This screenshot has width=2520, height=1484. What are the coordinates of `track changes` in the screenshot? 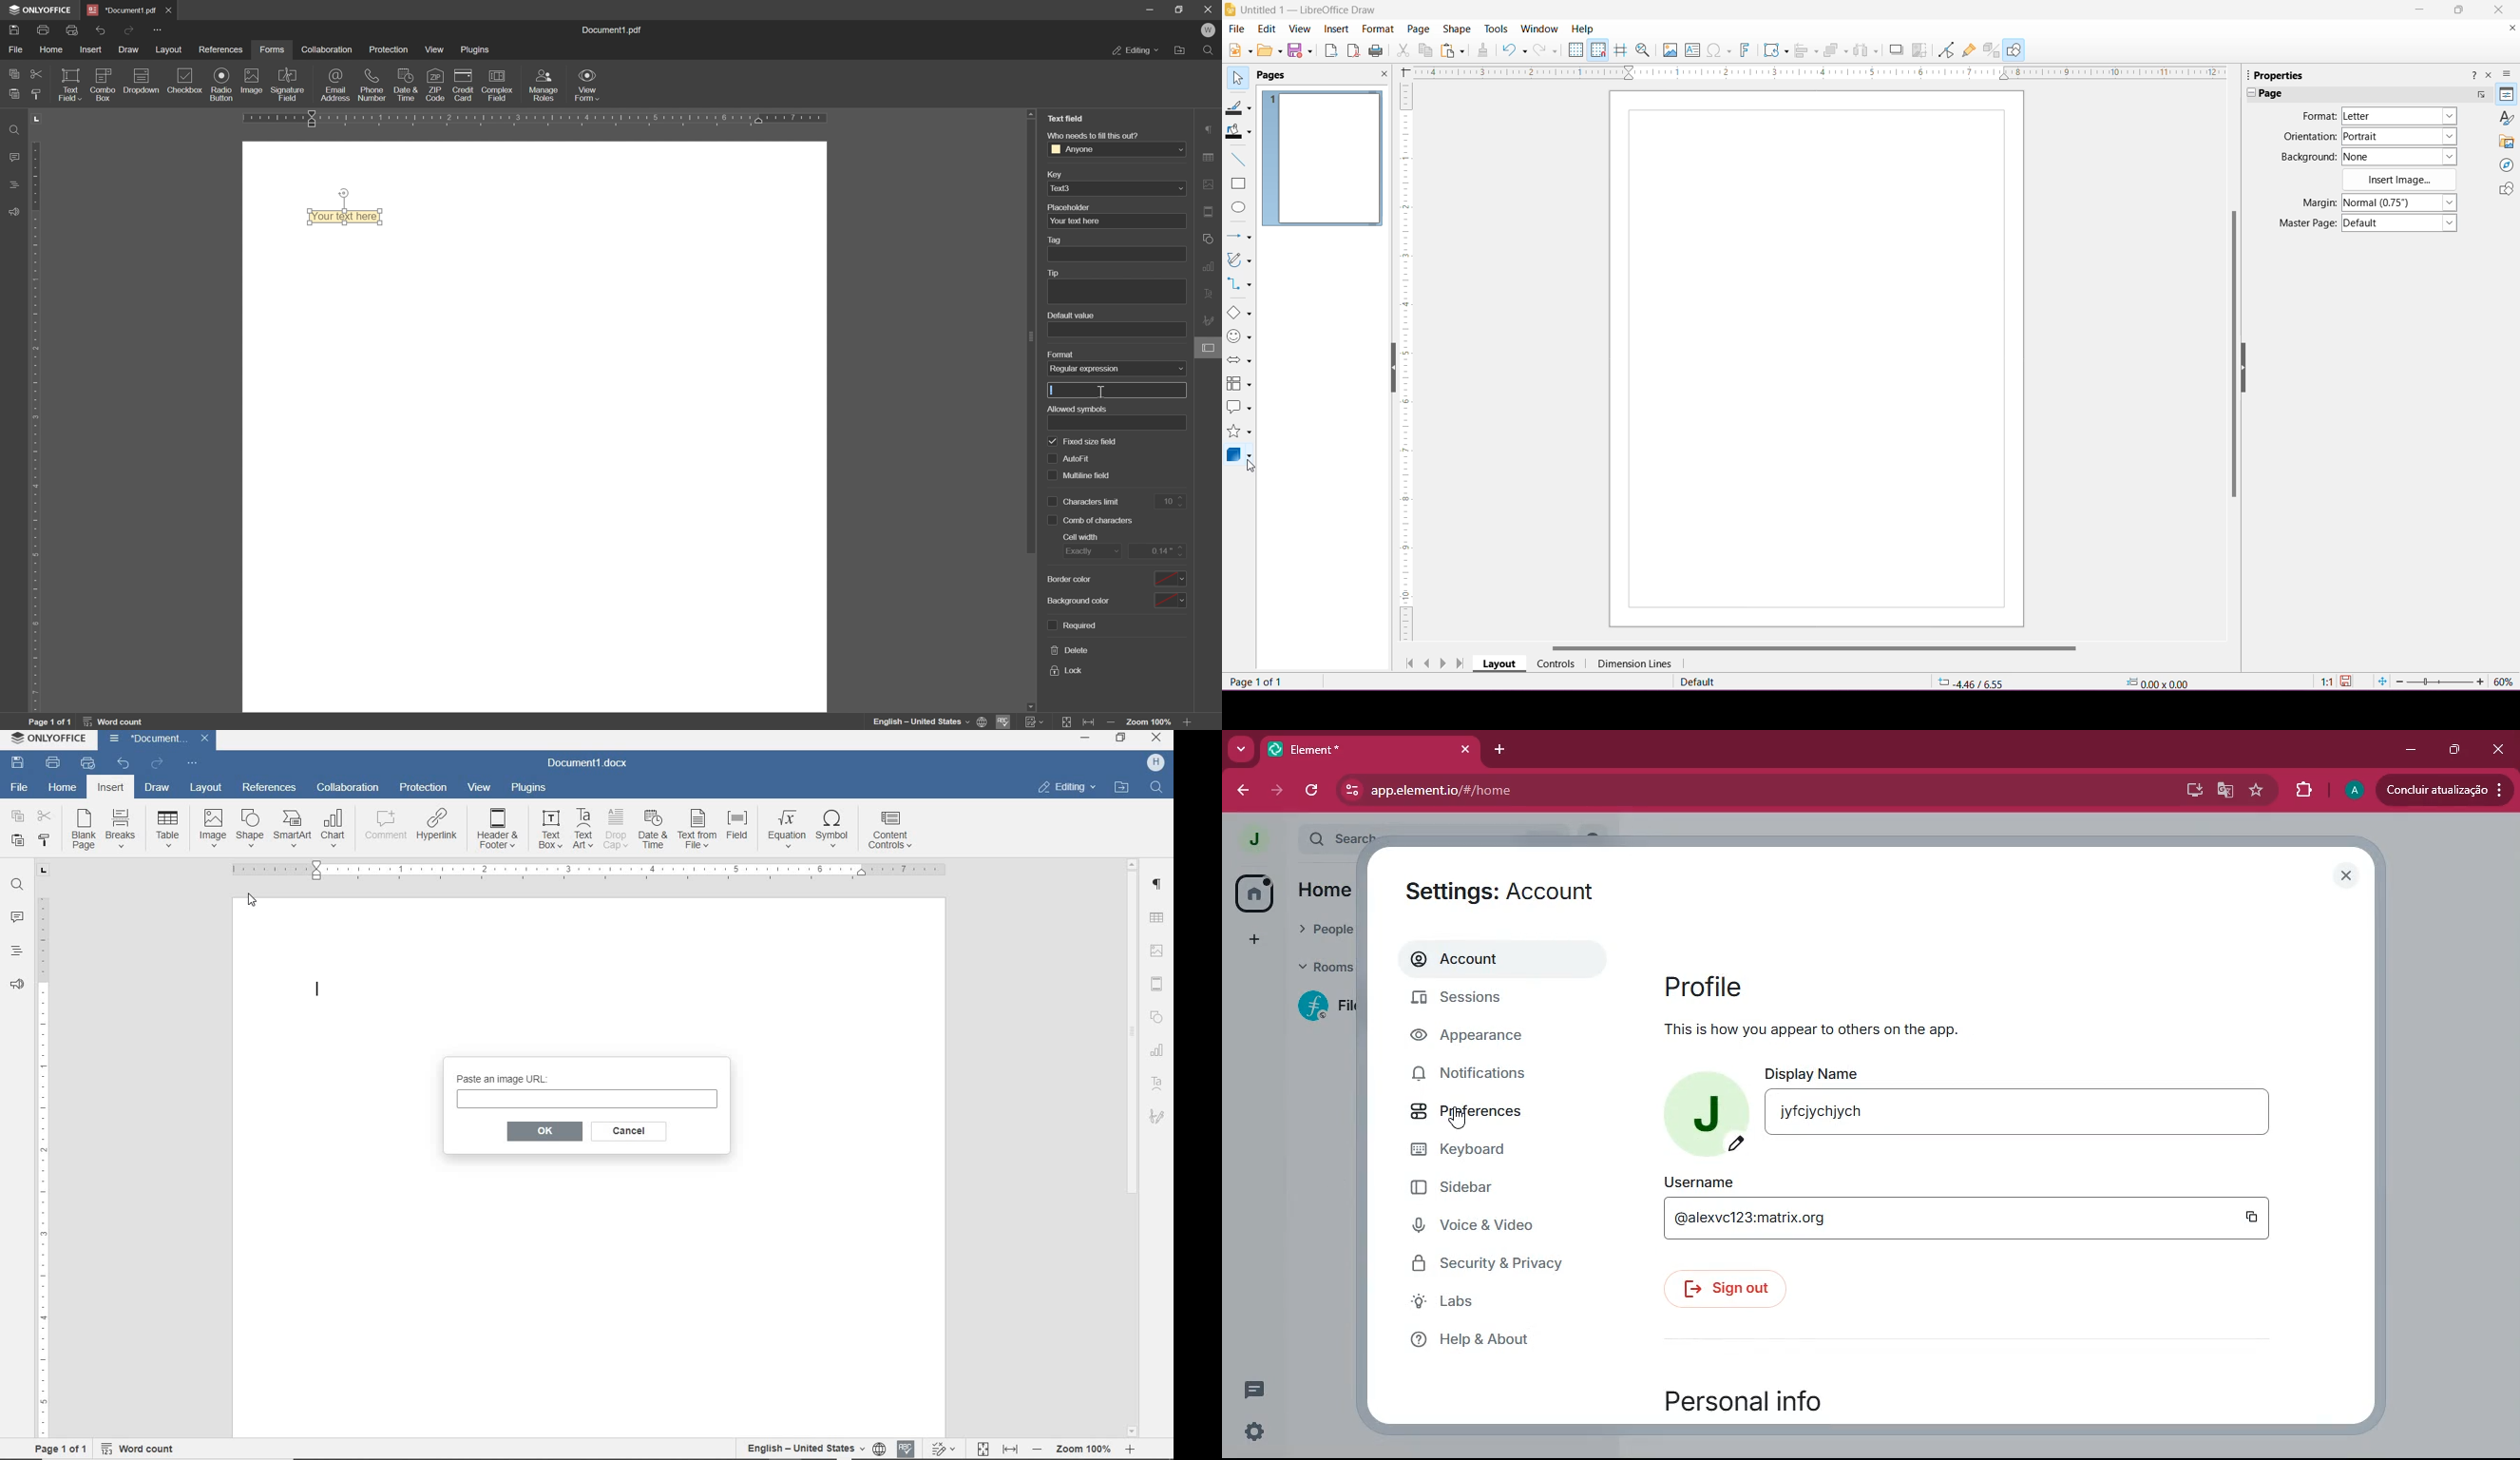 It's located at (1035, 722).